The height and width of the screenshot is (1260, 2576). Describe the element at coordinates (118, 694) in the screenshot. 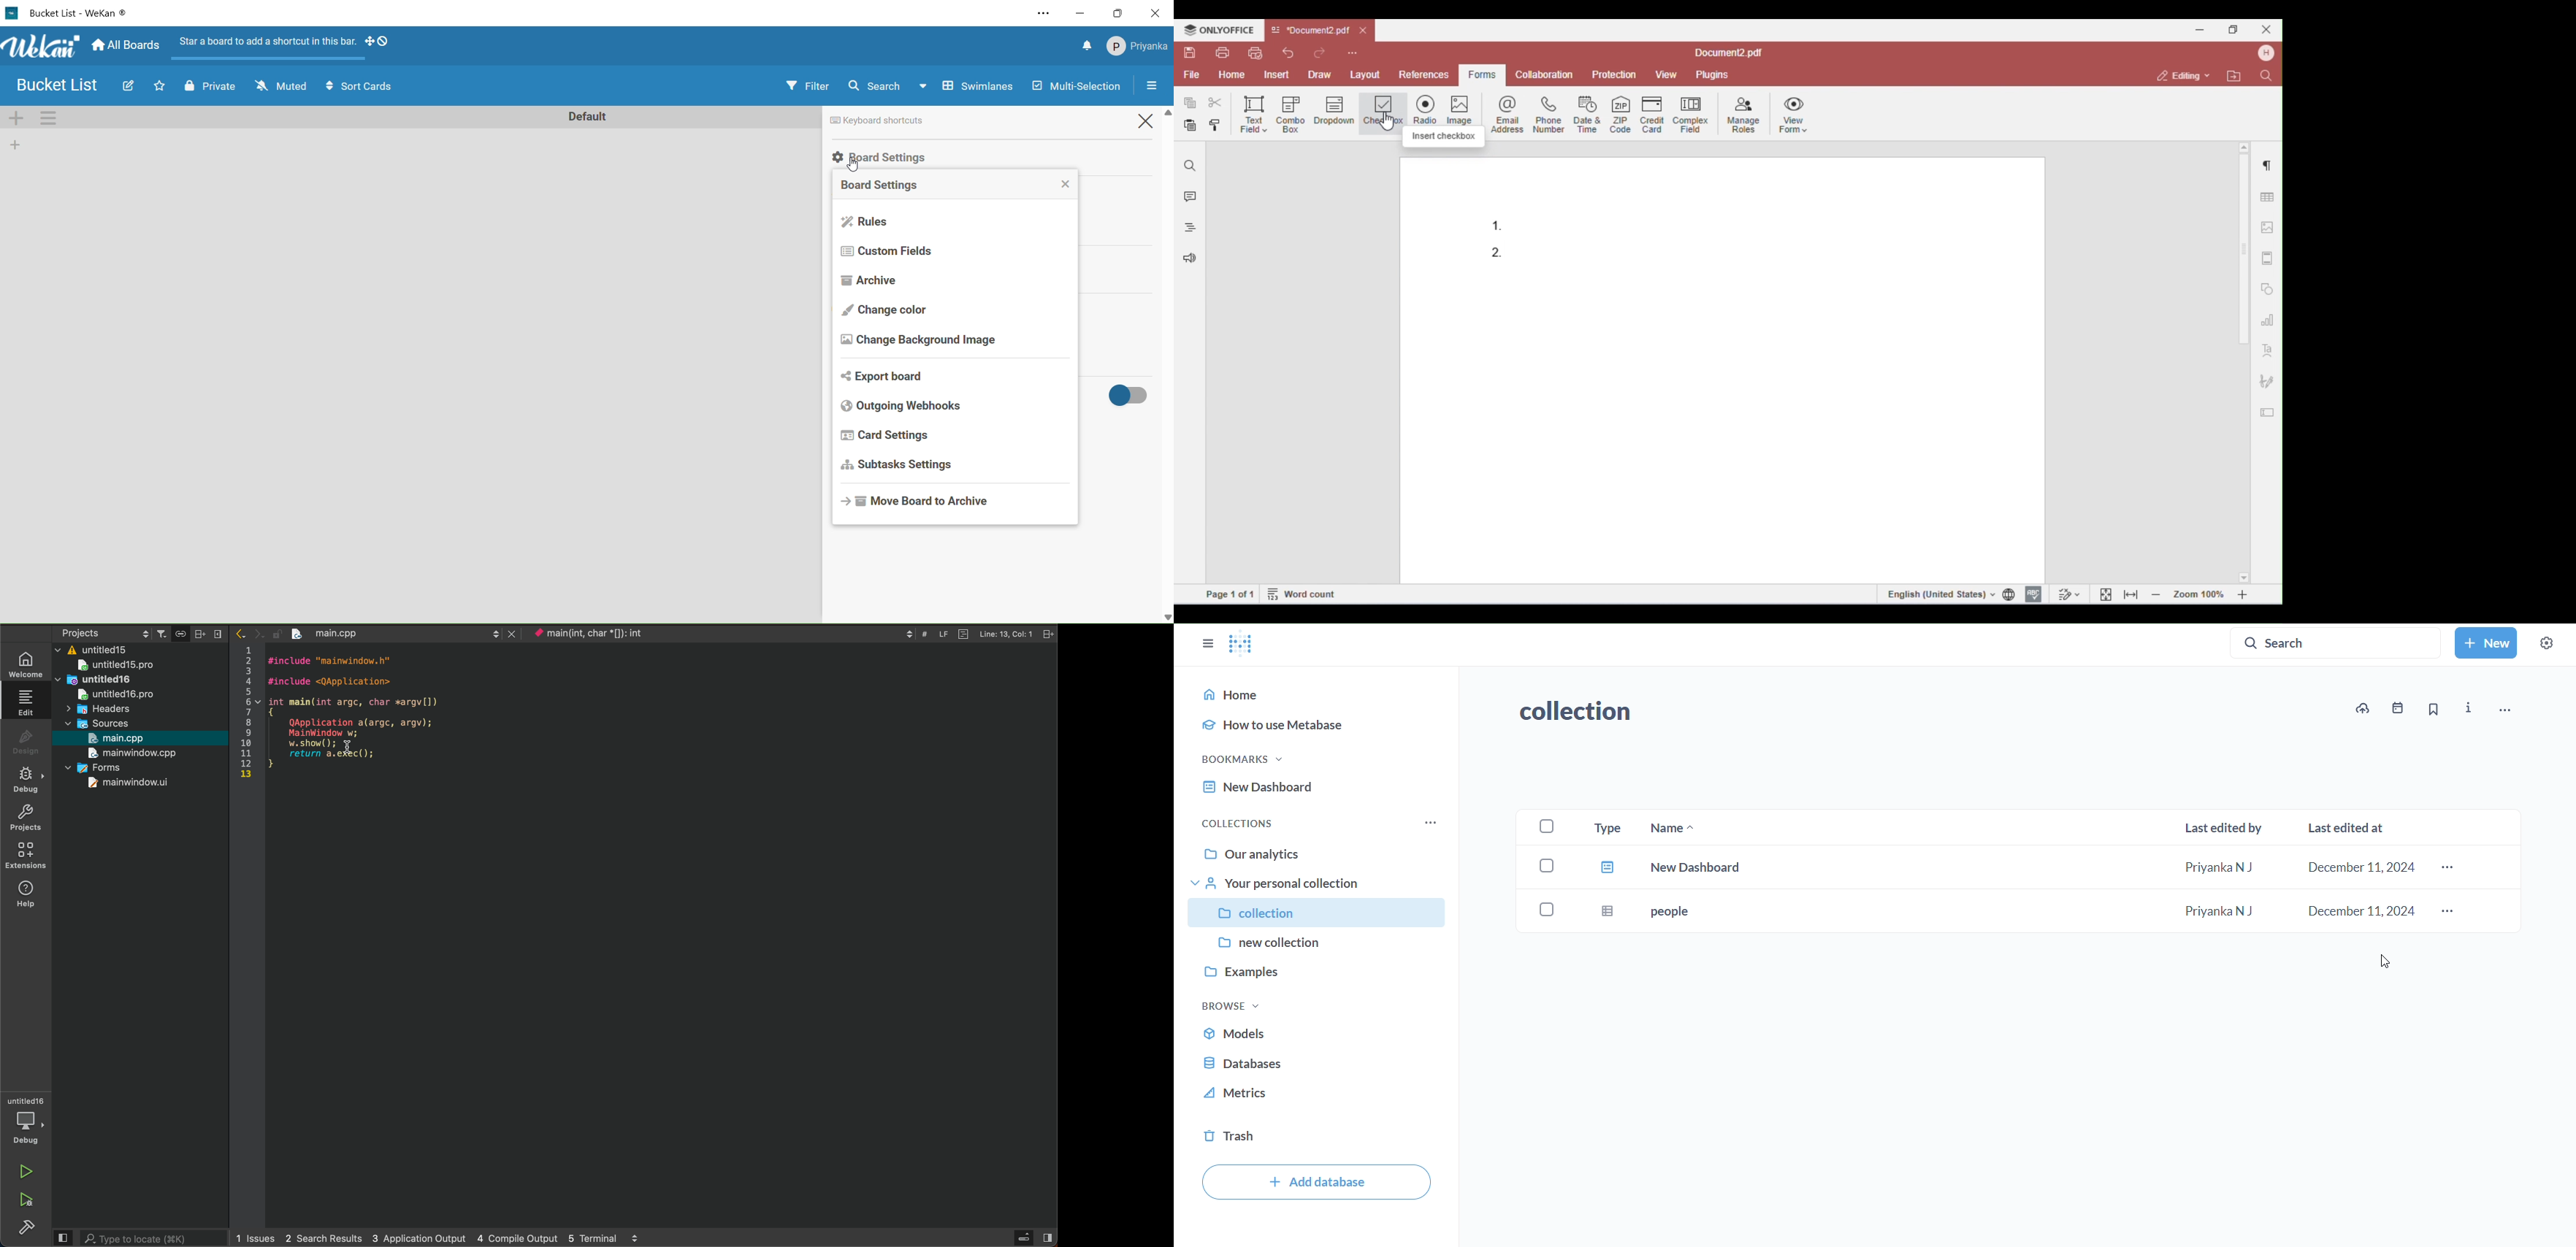

I see `untitled16pro` at that location.